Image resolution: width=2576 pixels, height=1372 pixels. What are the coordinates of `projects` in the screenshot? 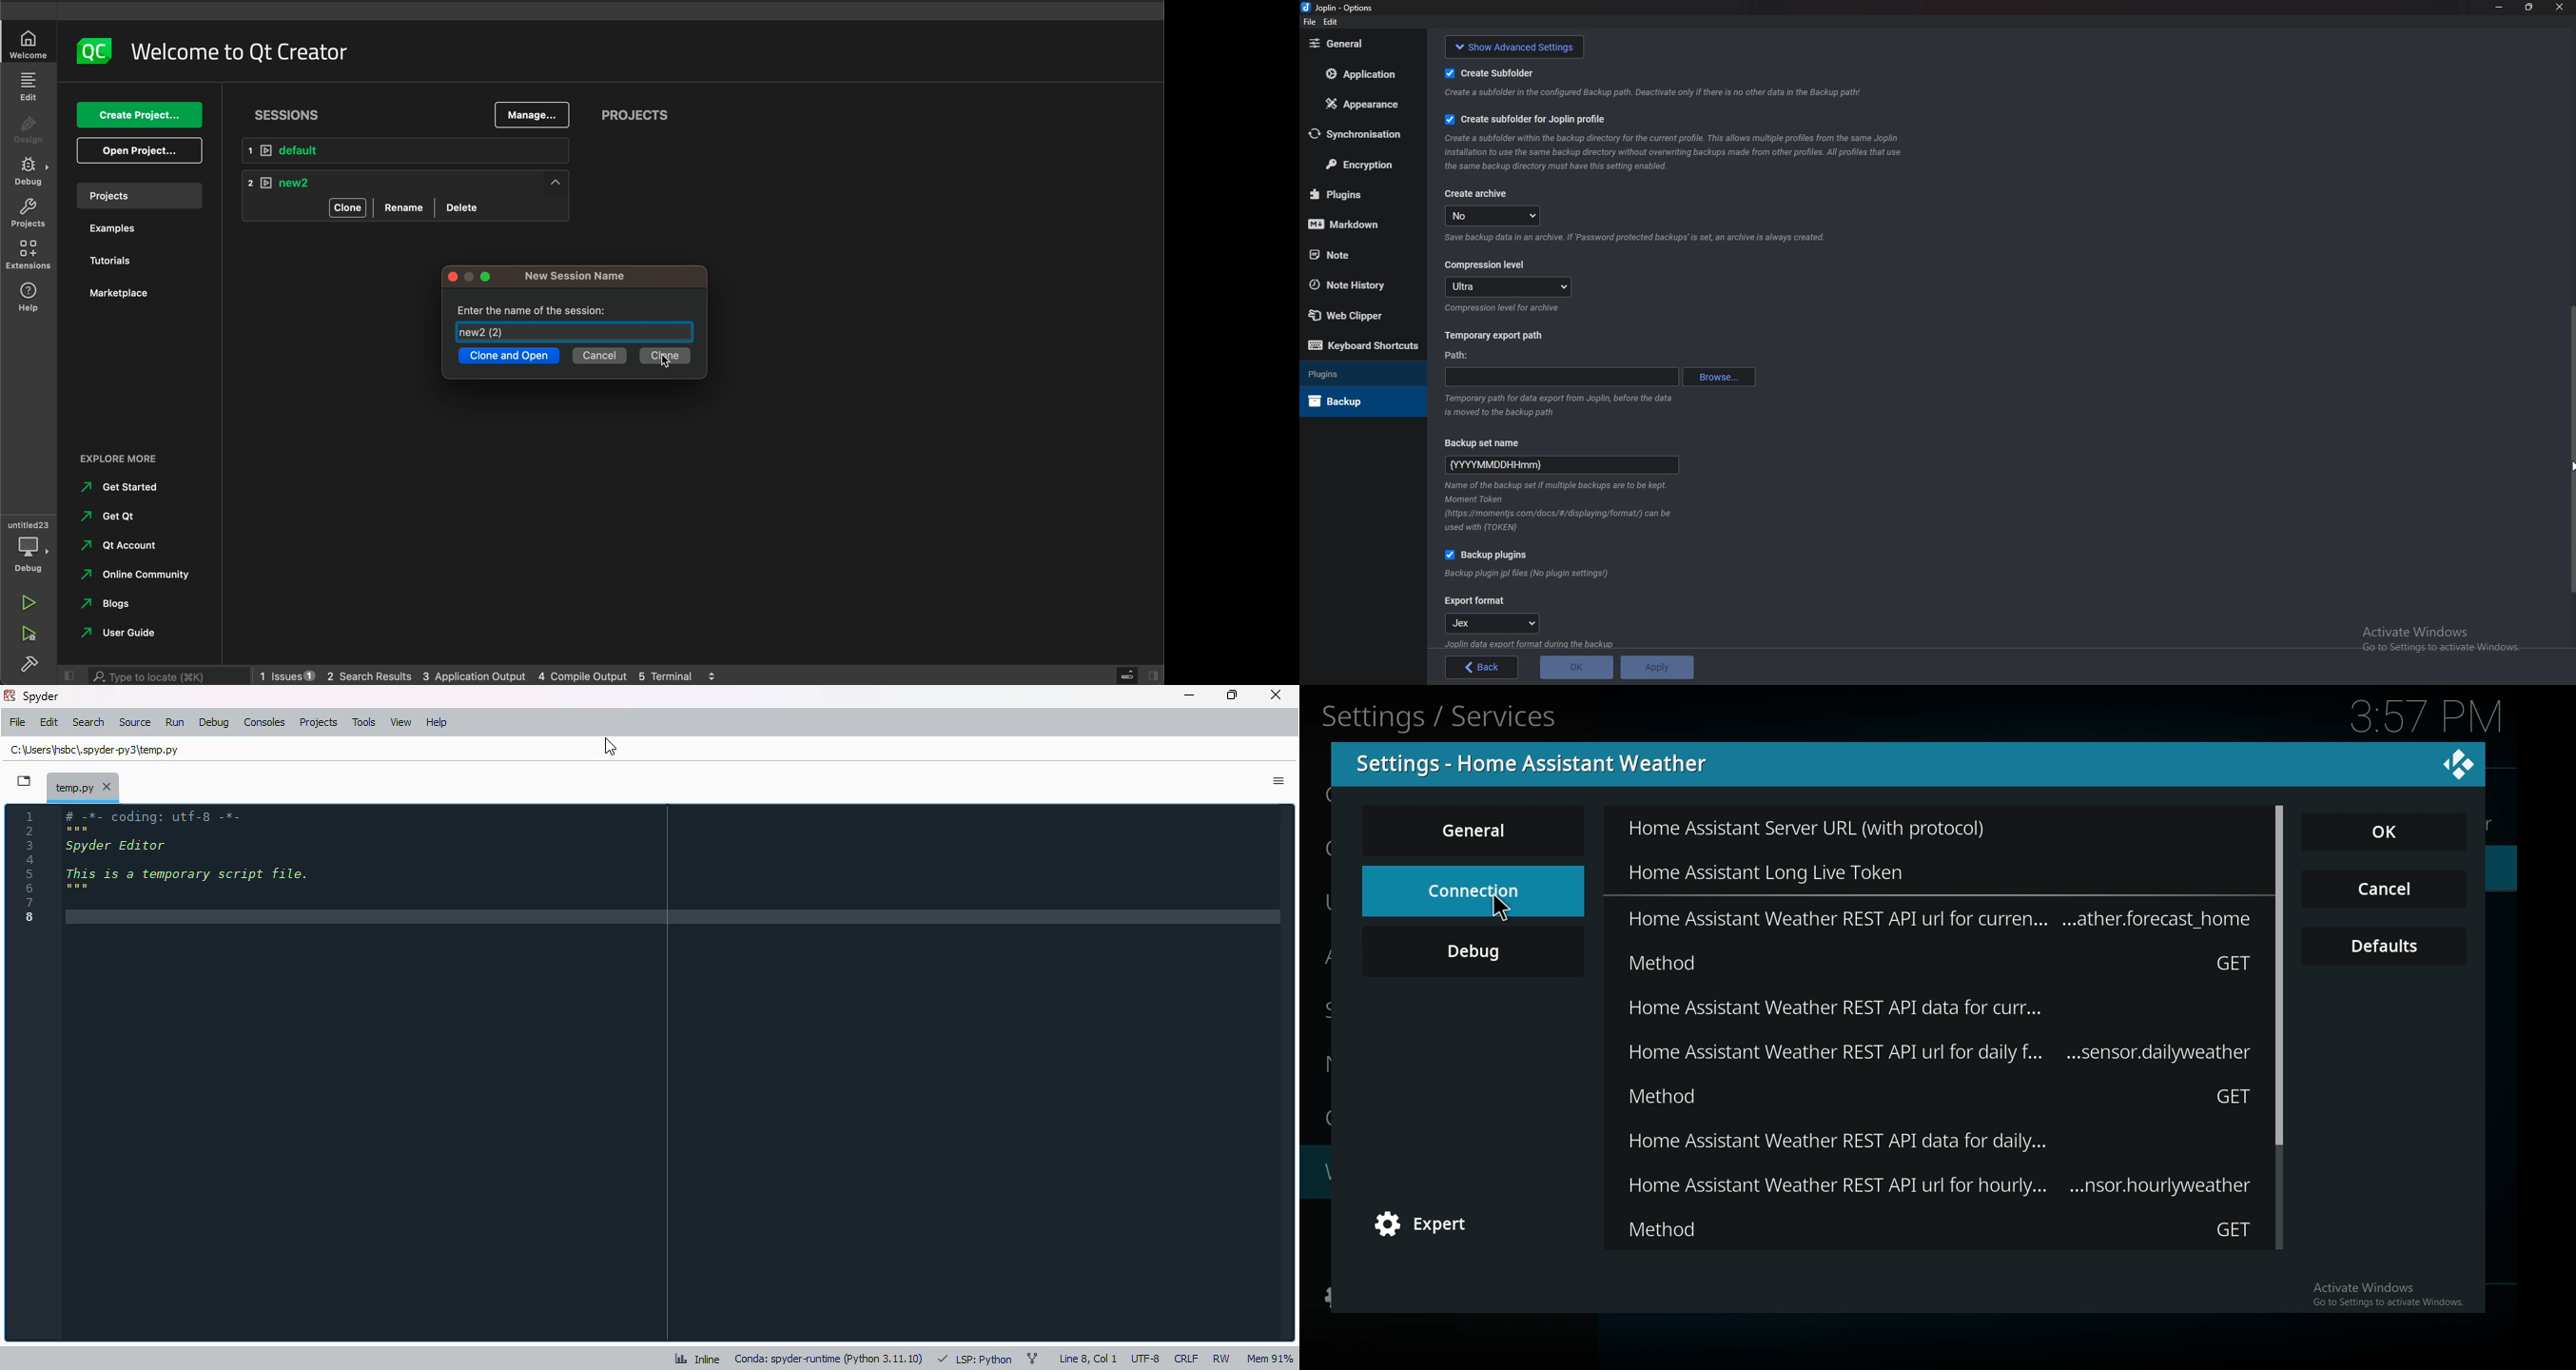 It's located at (29, 214).